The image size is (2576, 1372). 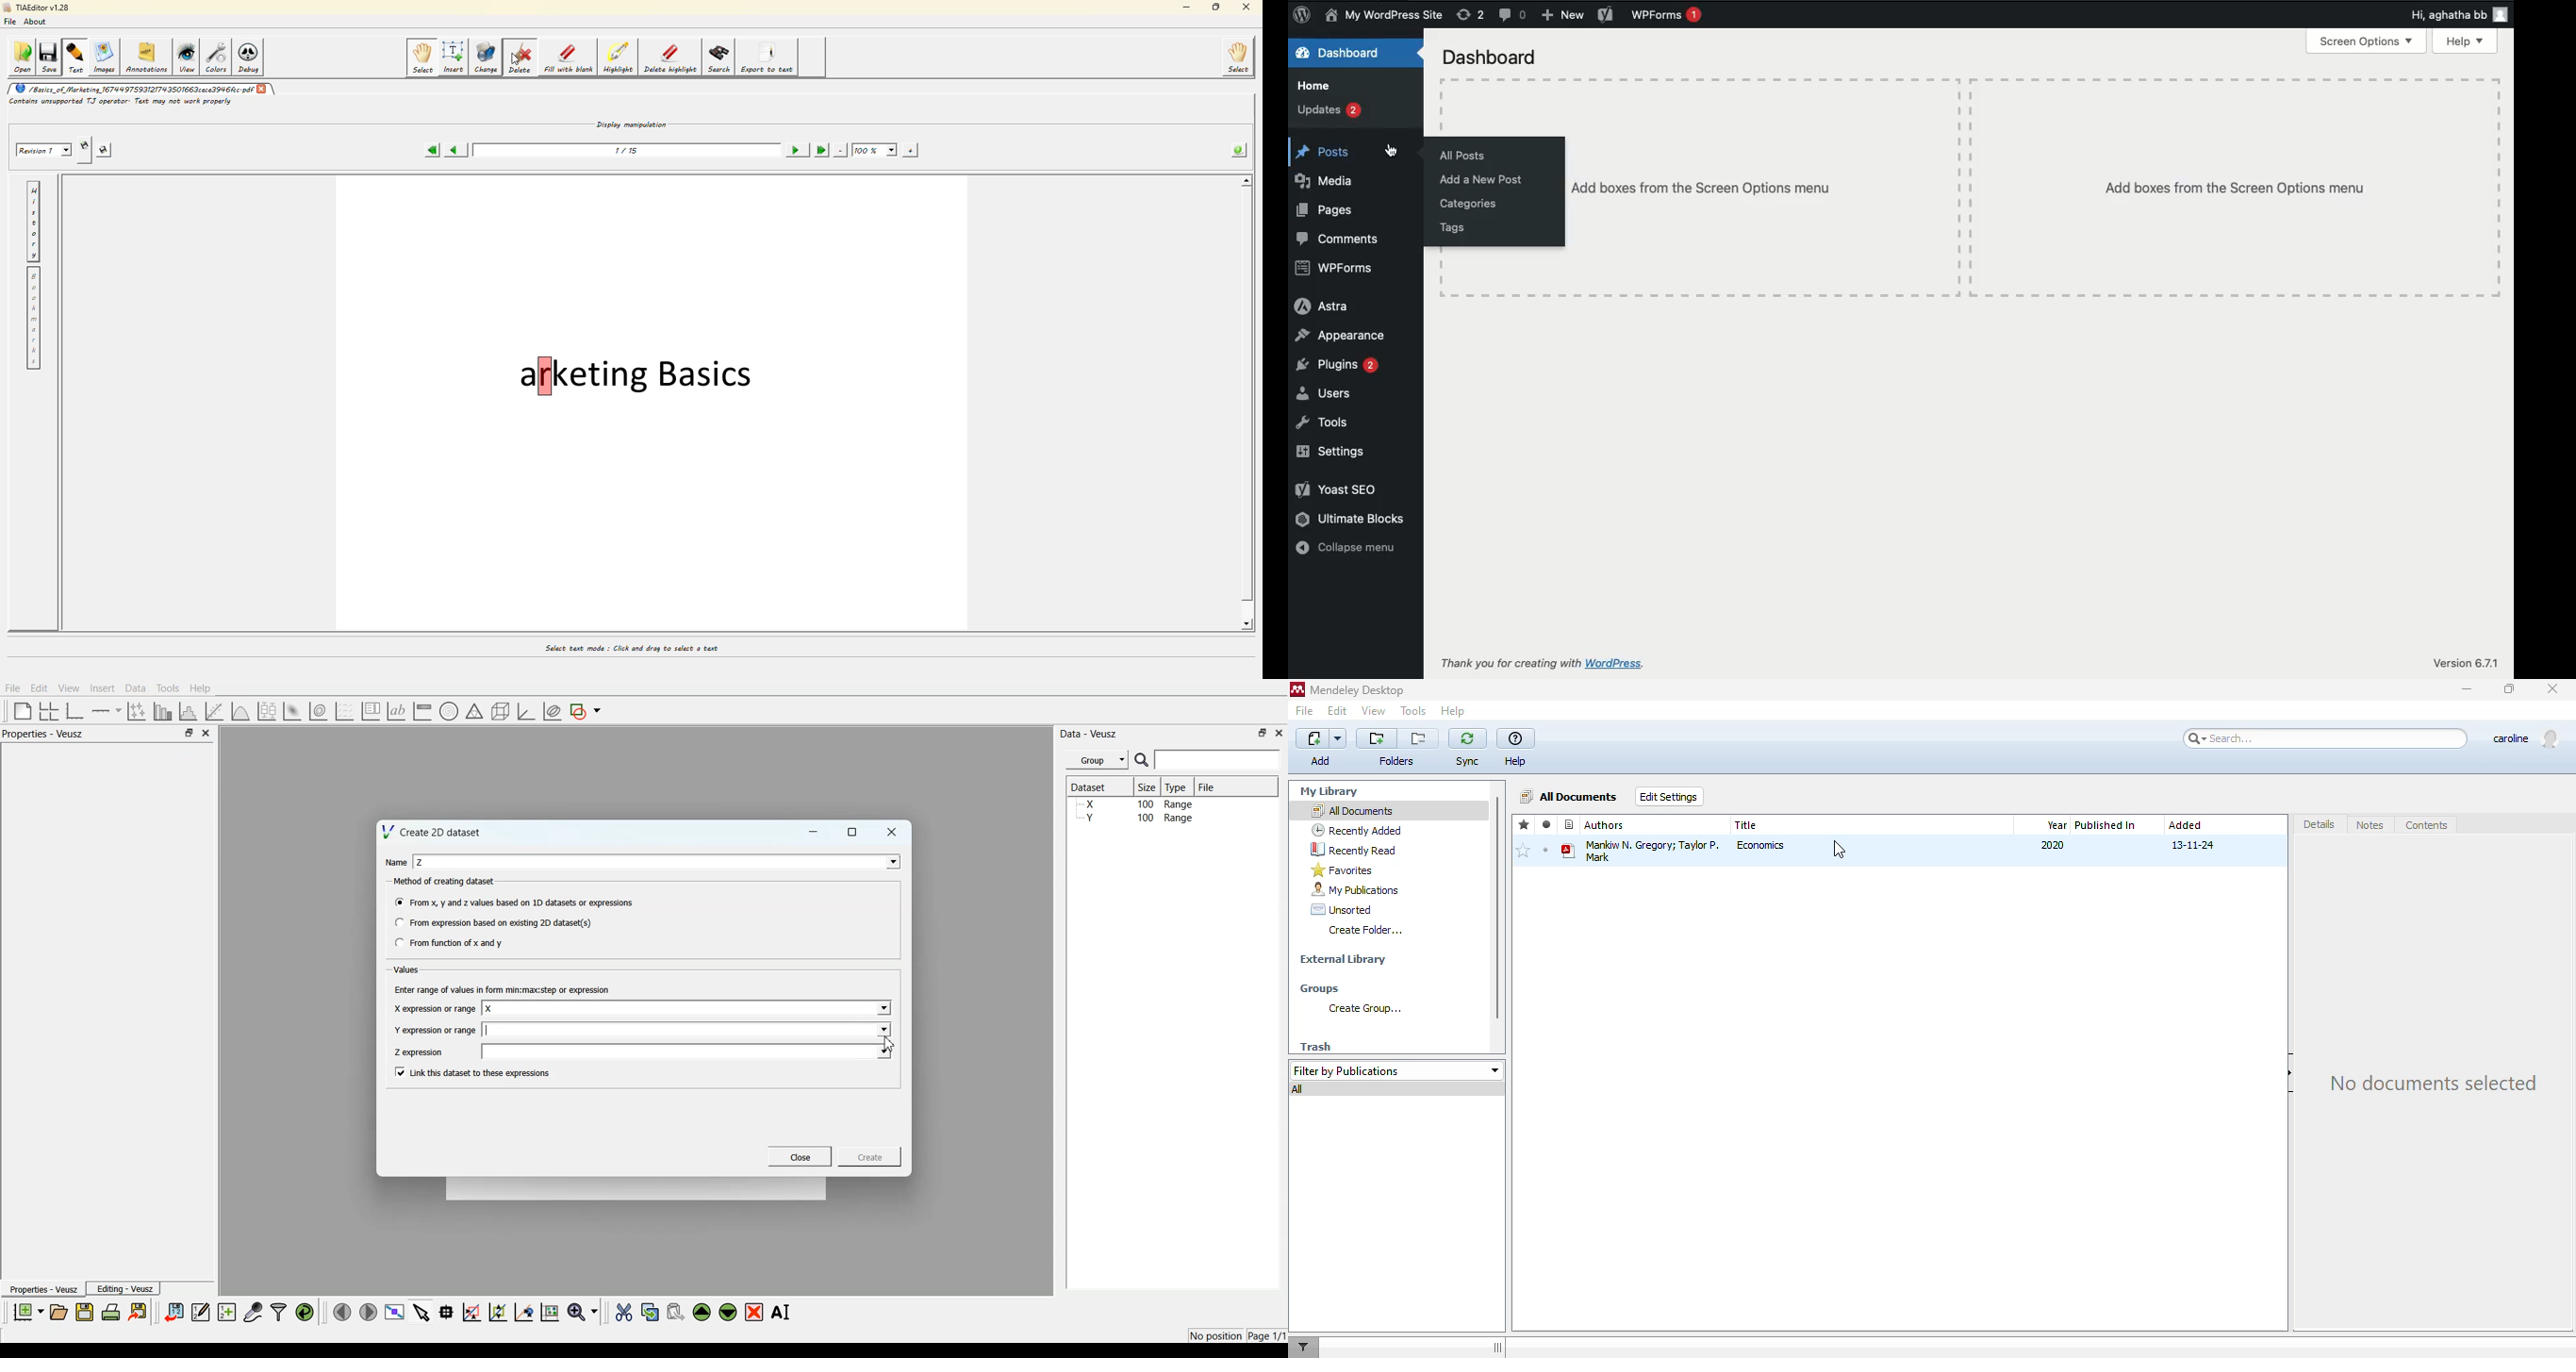 I want to click on Remove the selected widget, so click(x=754, y=1313).